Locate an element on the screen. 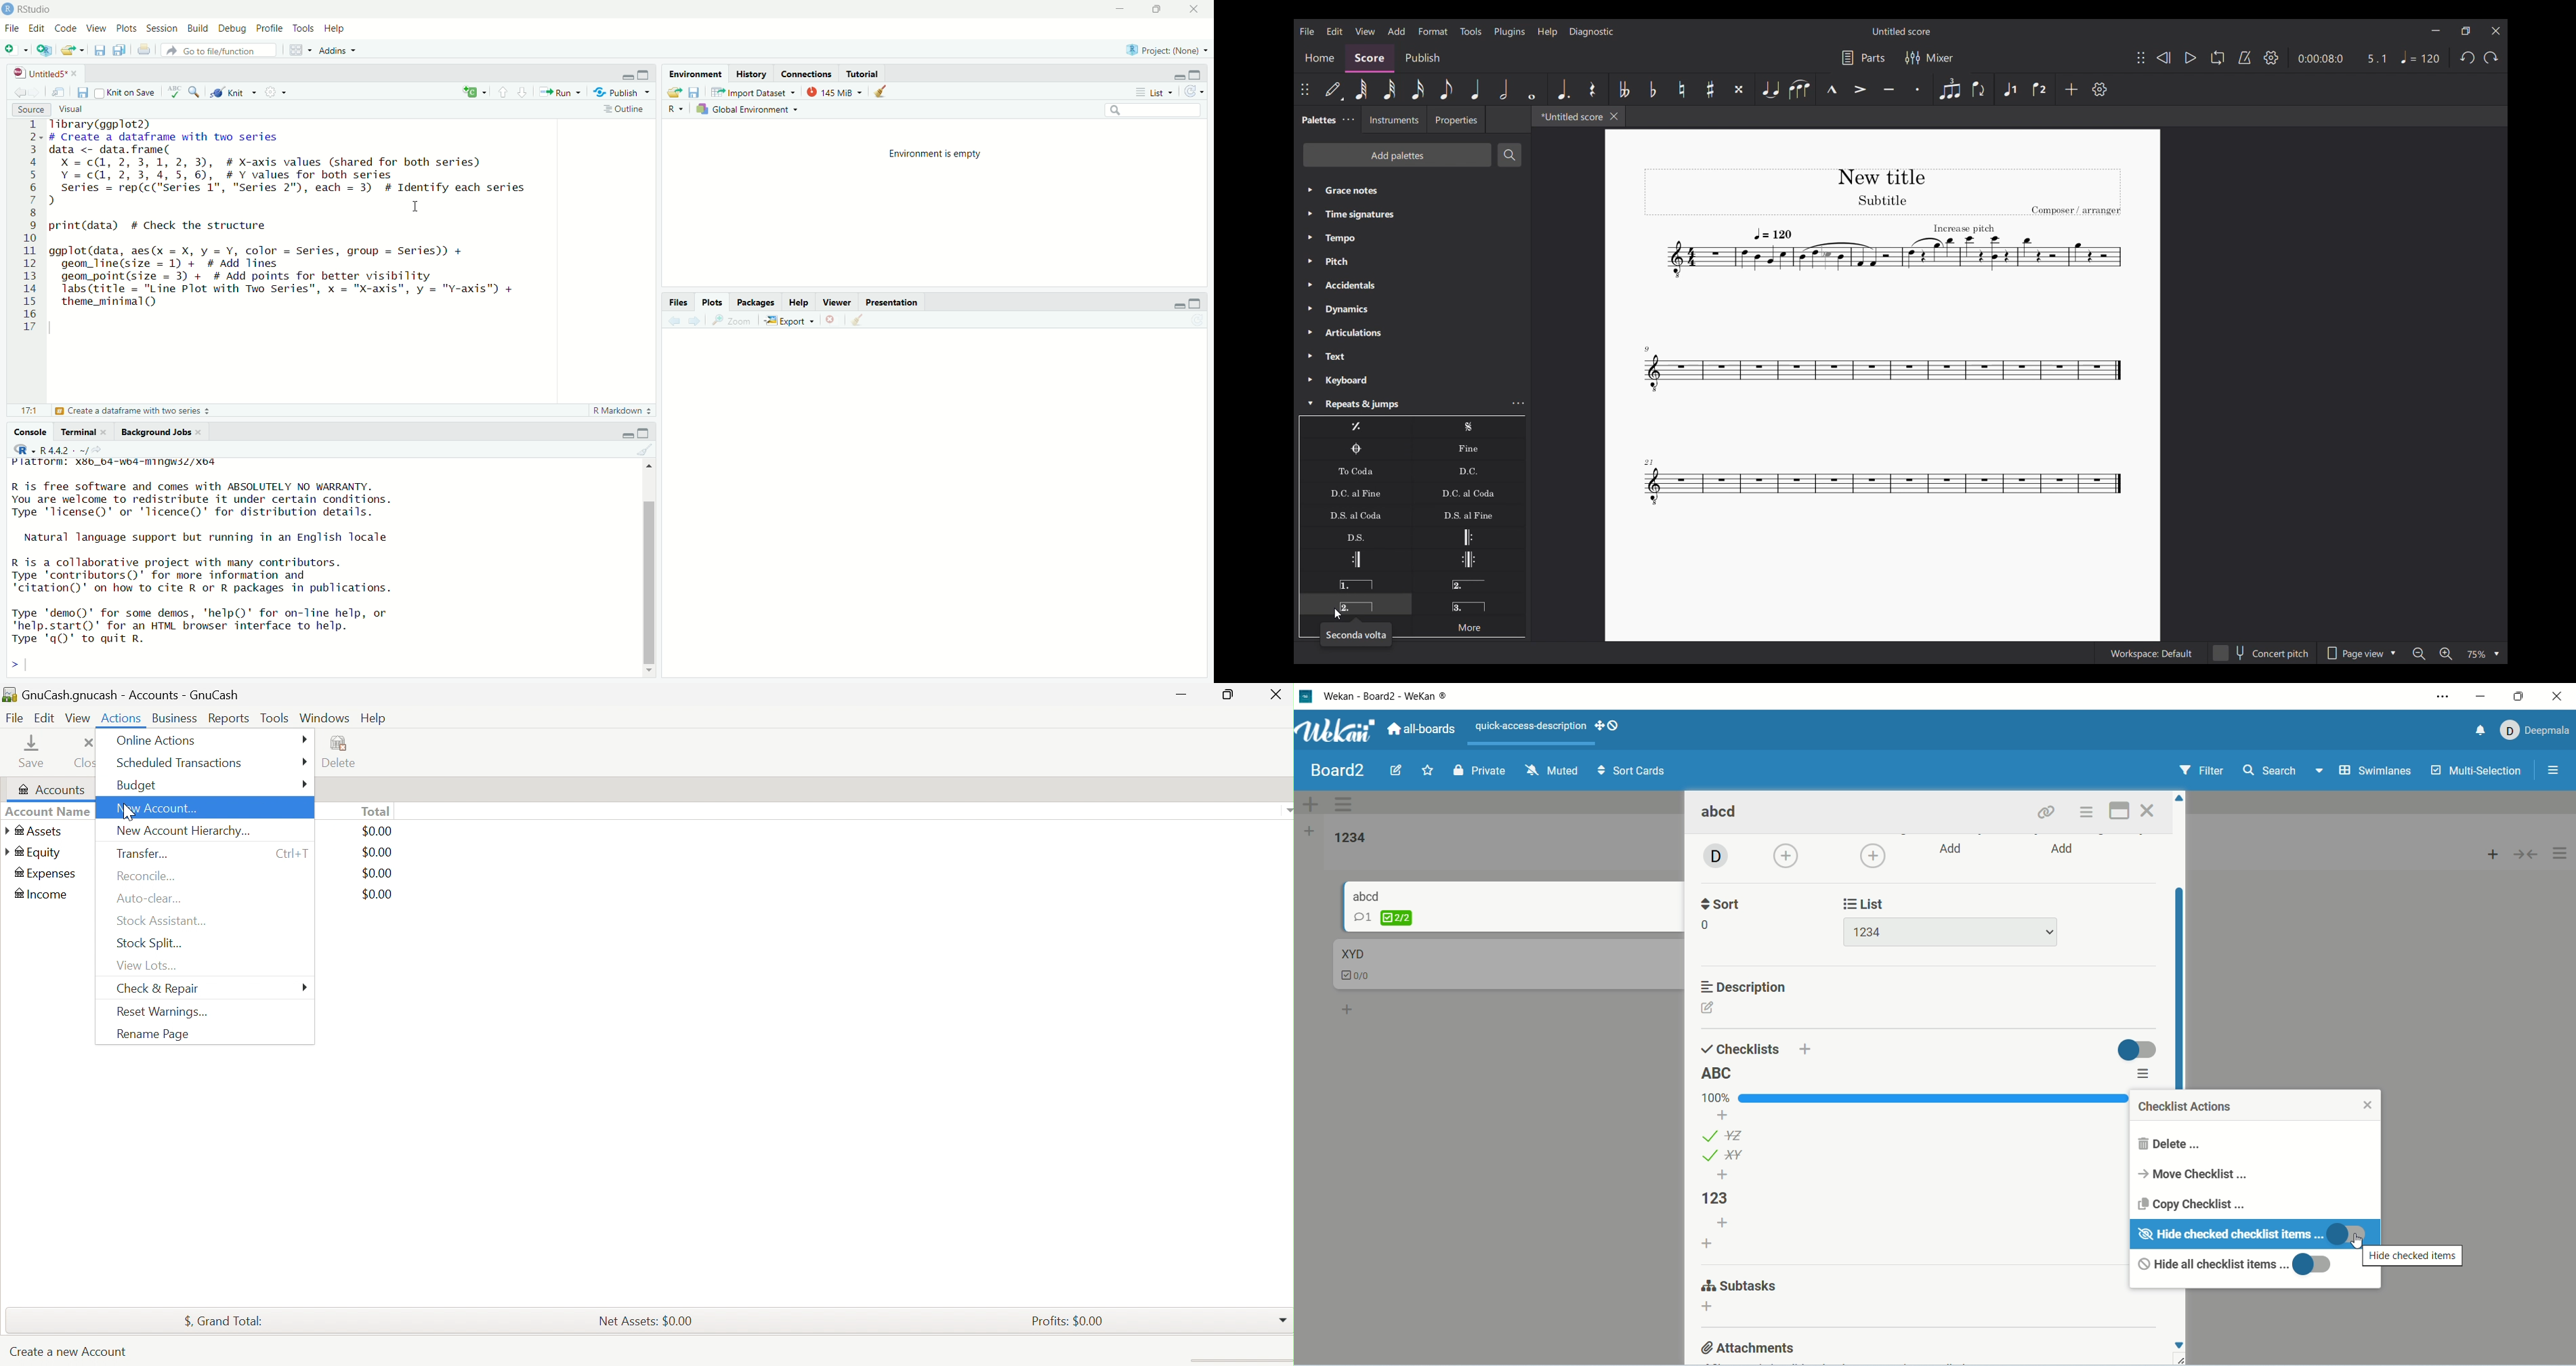 This screenshot has width=2576, height=1372. list title is located at coordinates (1720, 1074).